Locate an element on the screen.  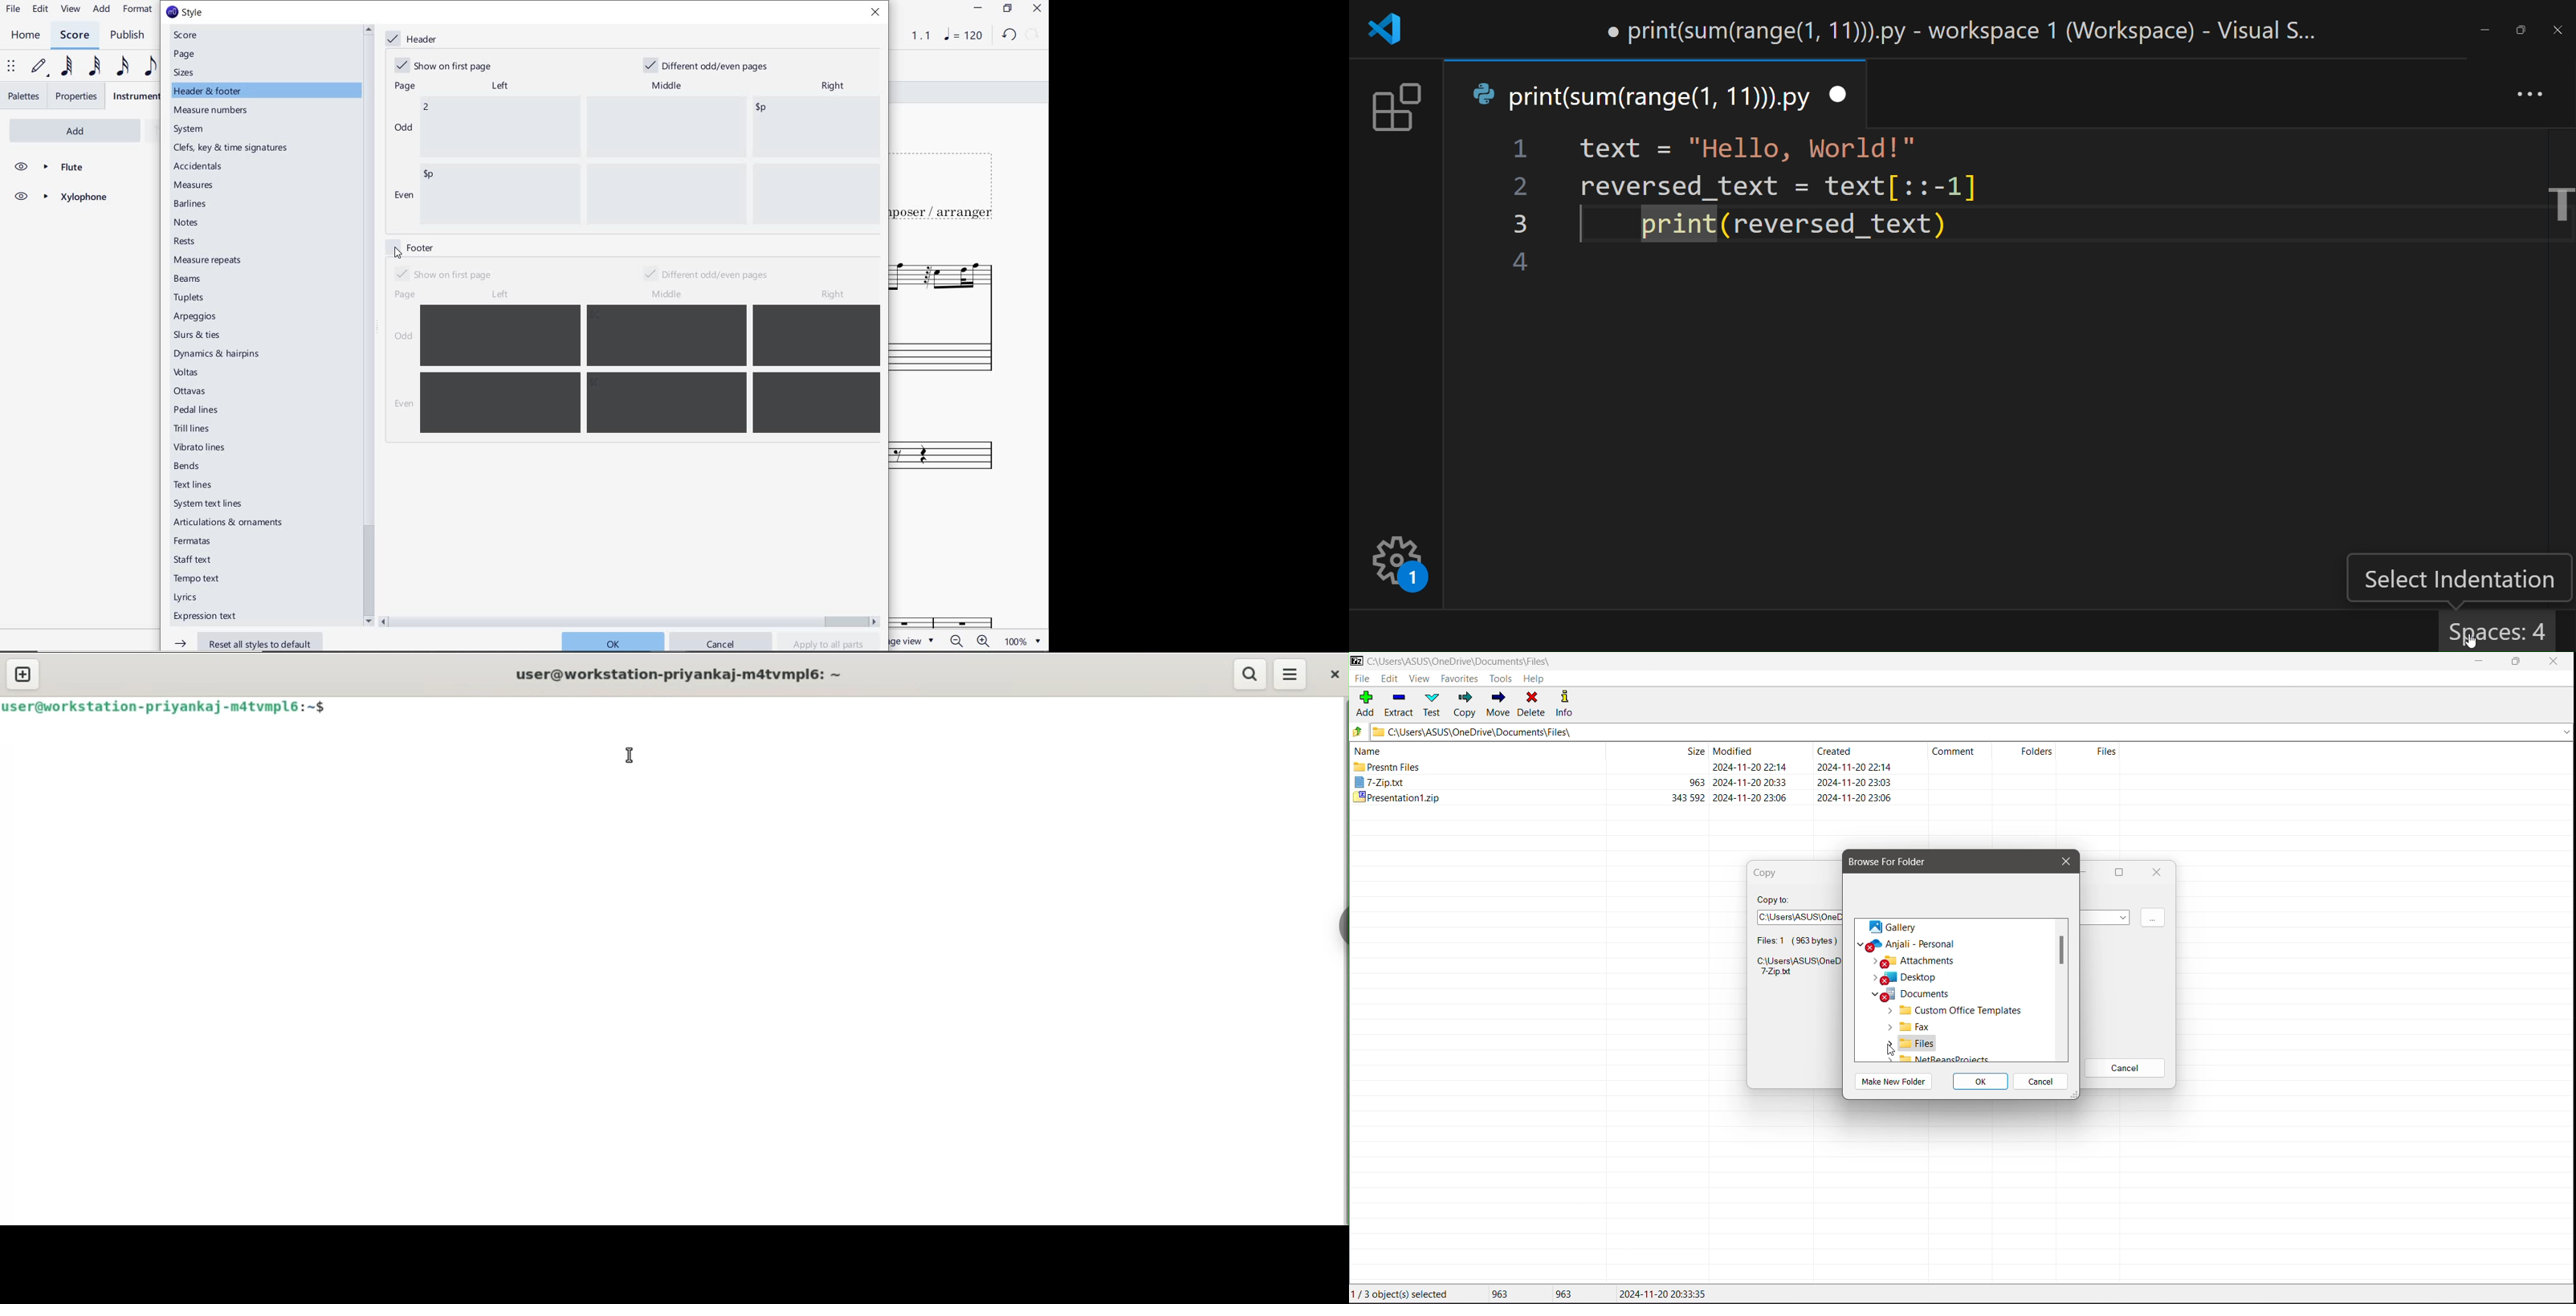
scroll bar is located at coordinates (2559, 336).